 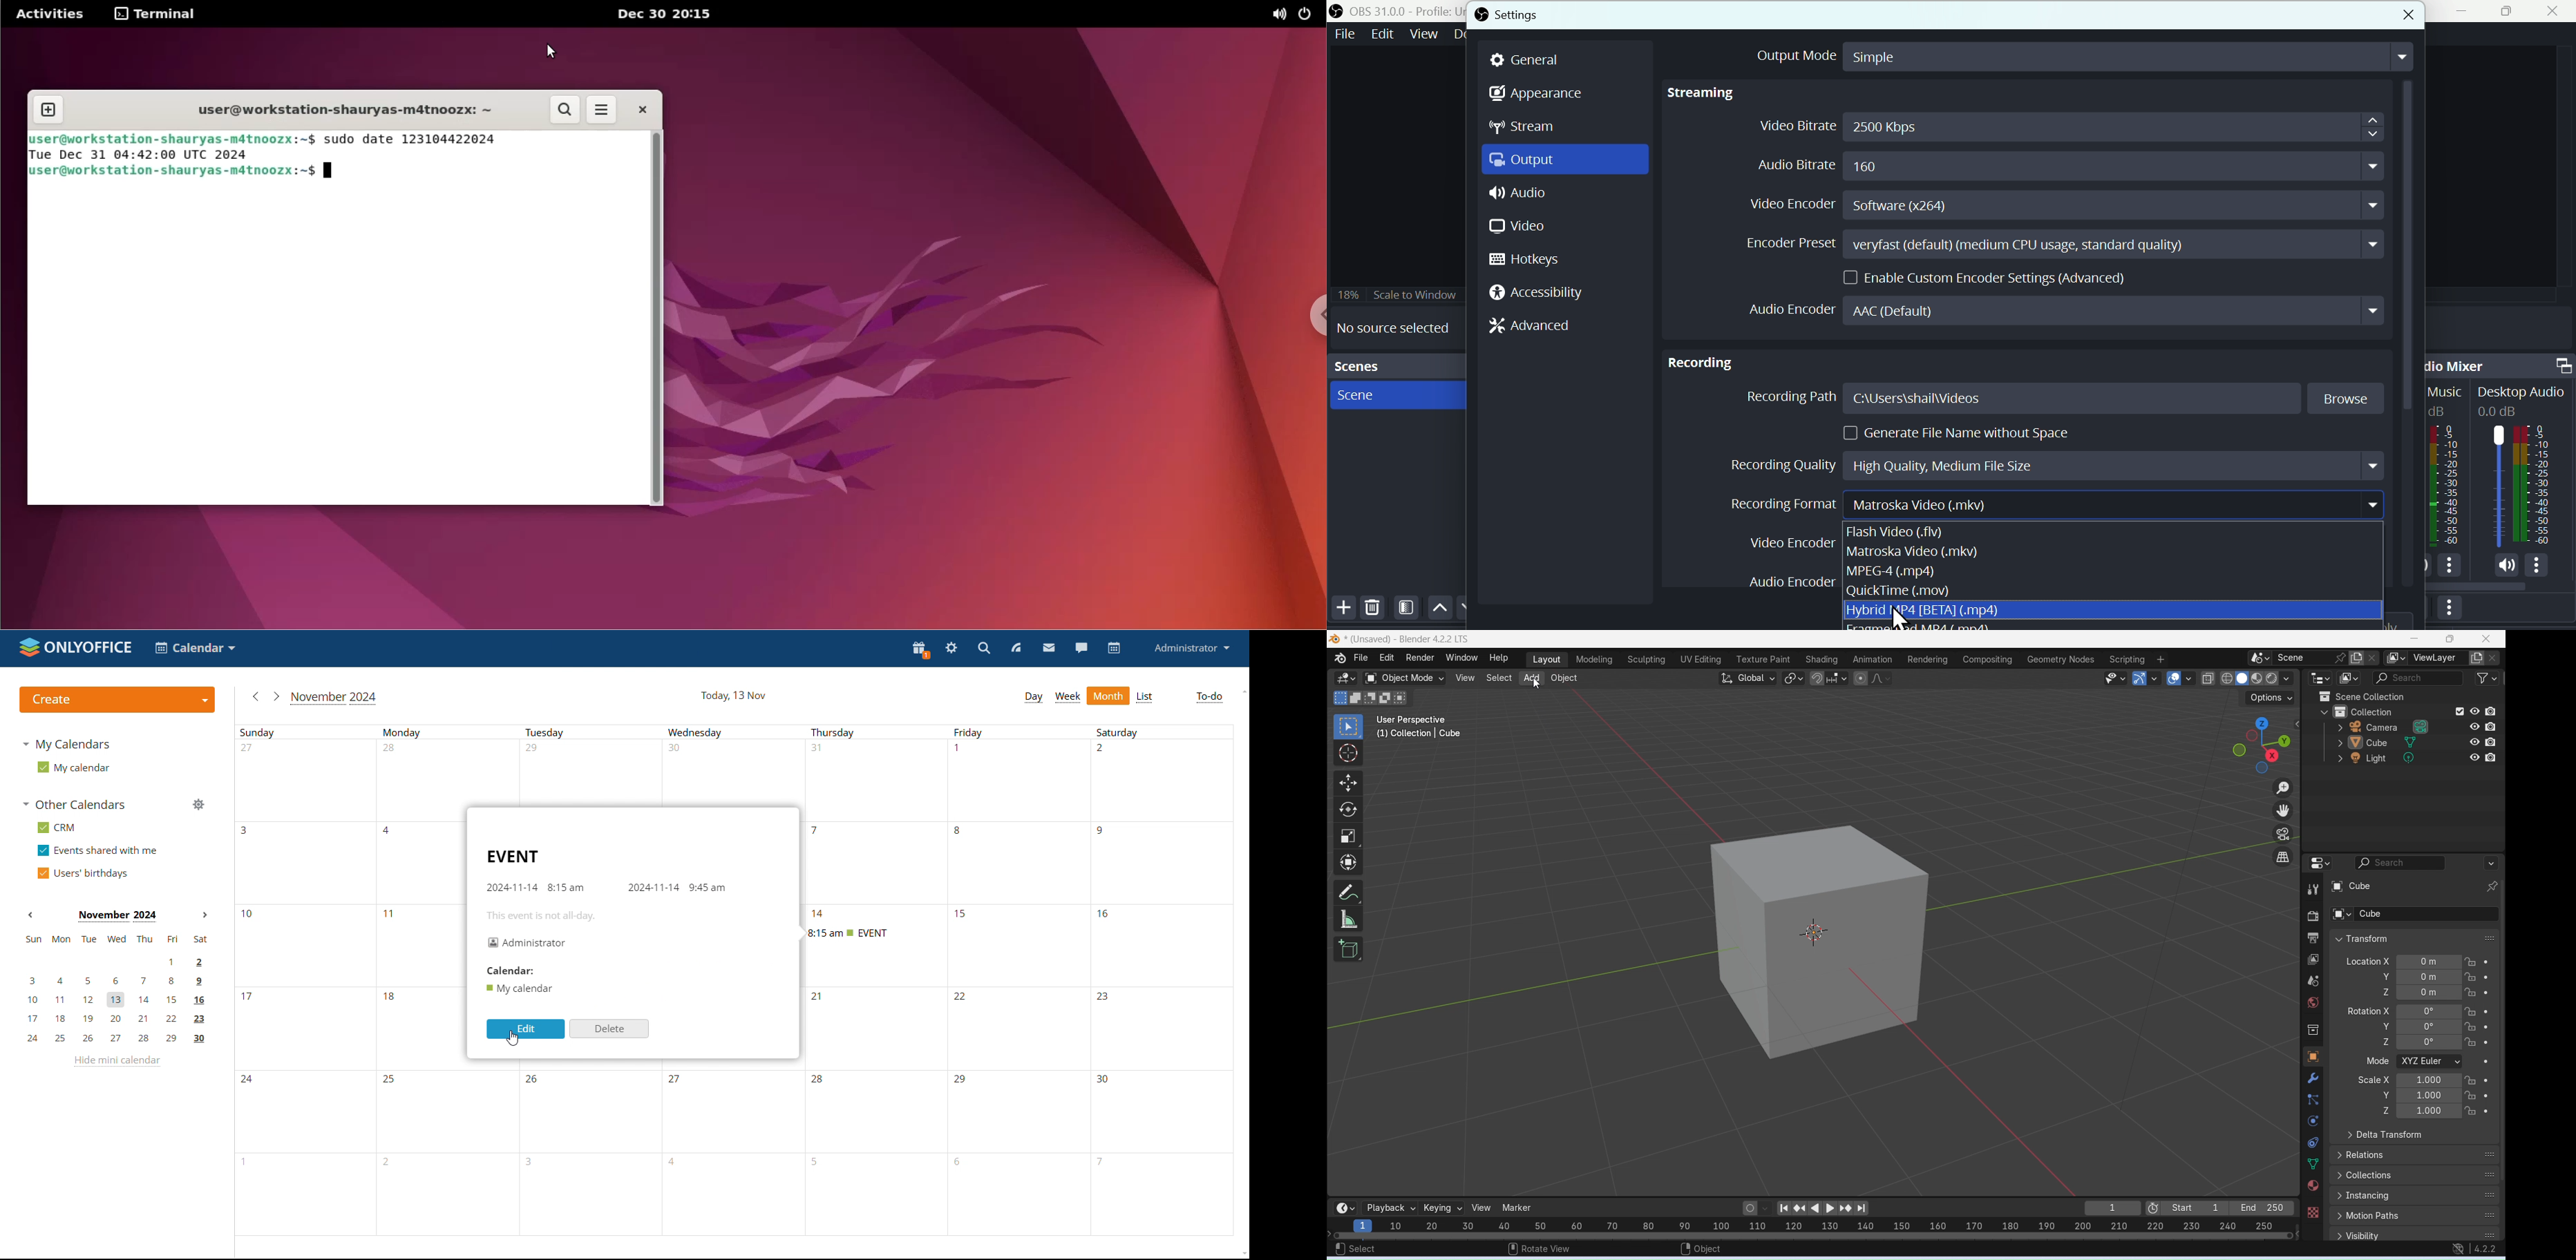 What do you see at coordinates (2071, 202) in the screenshot?
I see `Video encoder` at bounding box center [2071, 202].